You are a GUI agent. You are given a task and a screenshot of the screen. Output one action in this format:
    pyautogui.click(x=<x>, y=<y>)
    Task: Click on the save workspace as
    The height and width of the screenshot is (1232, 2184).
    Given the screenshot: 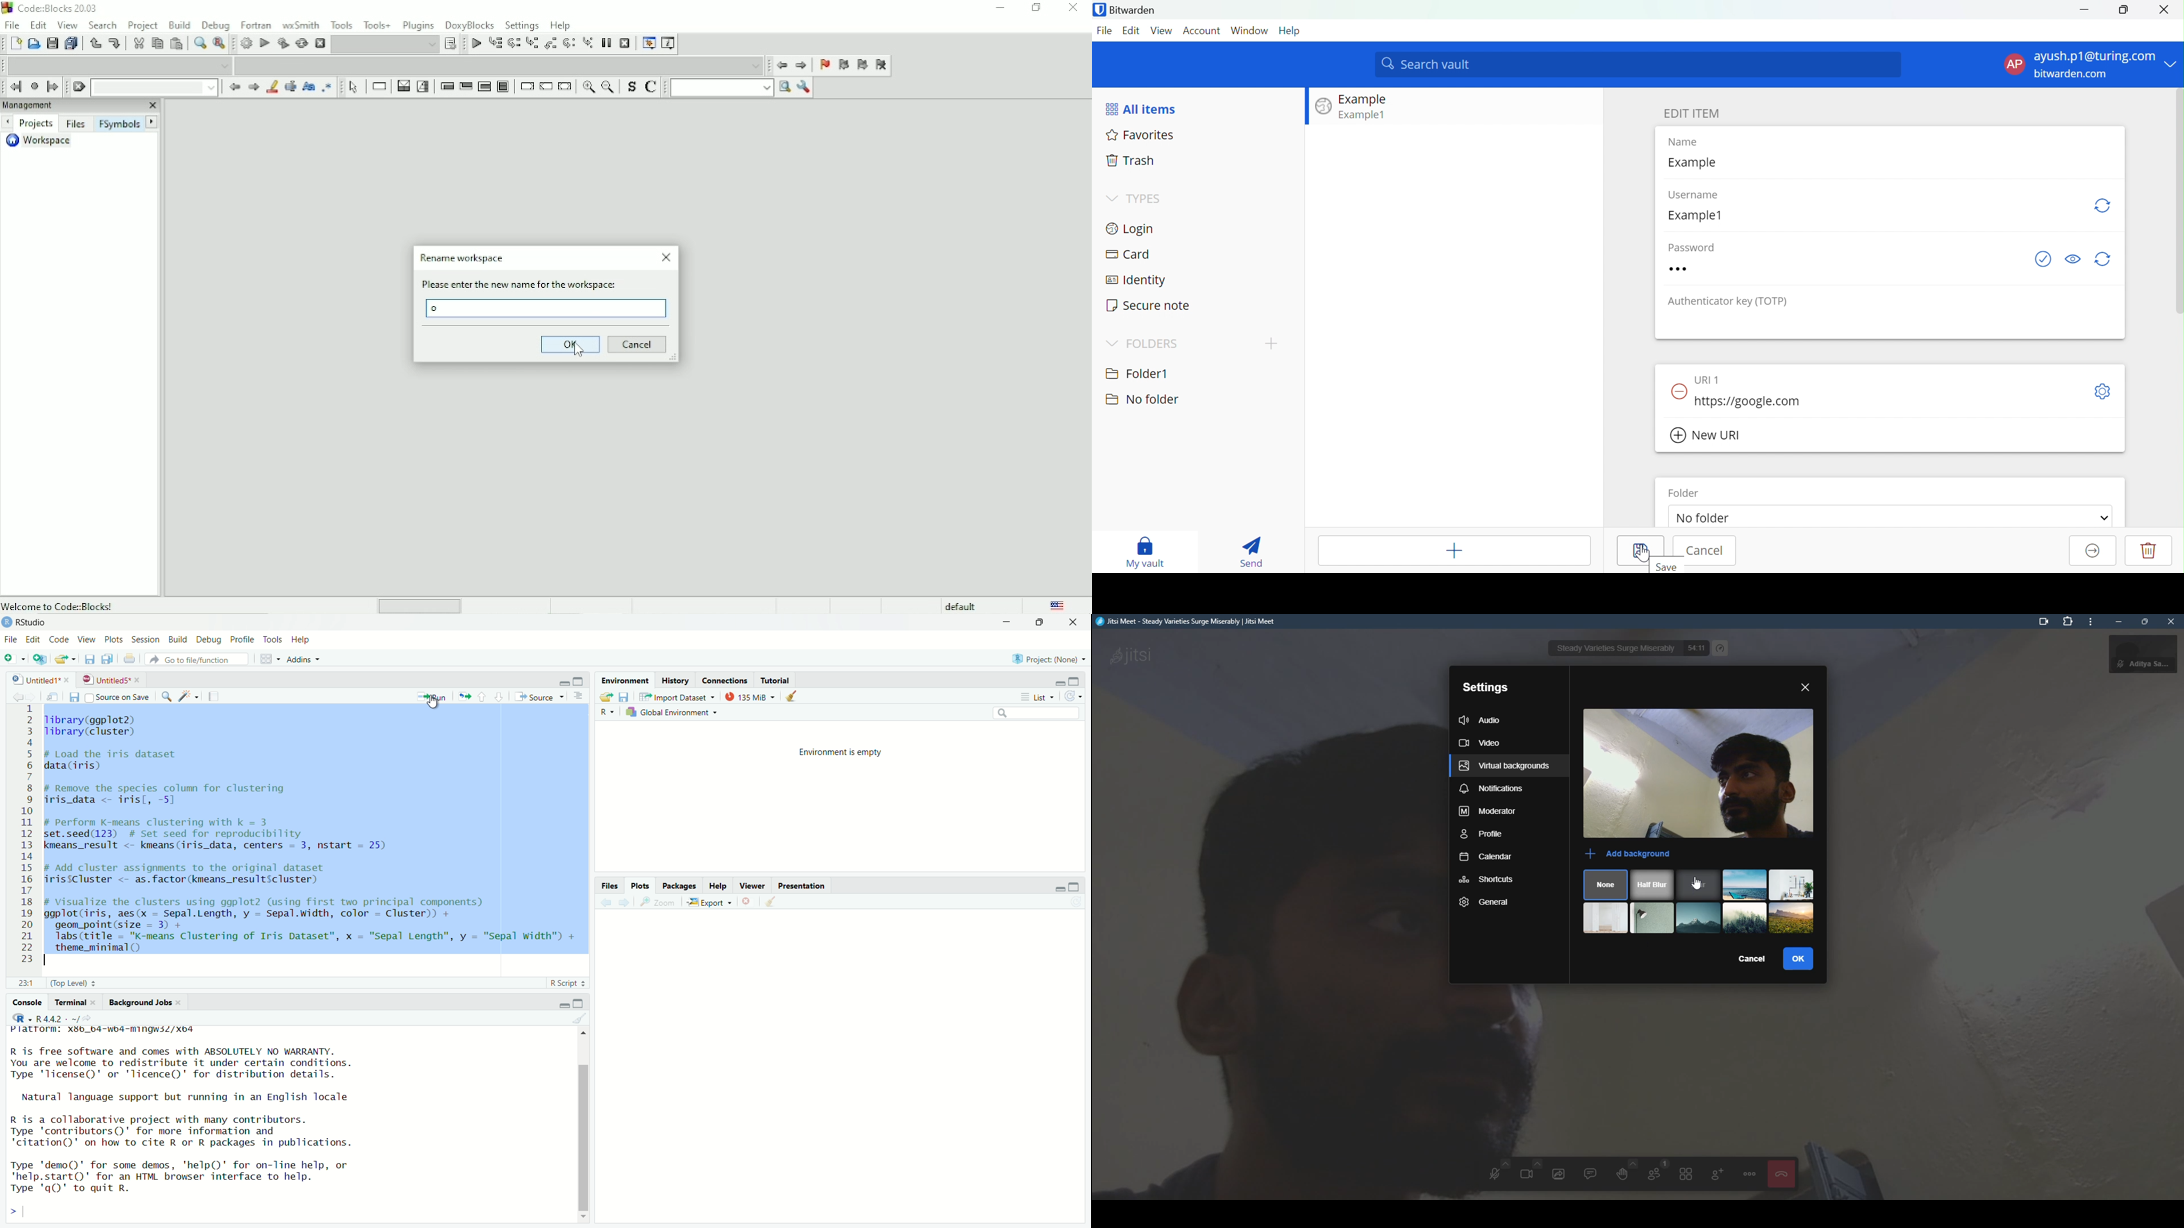 What is the action you would take?
    pyautogui.click(x=625, y=697)
    